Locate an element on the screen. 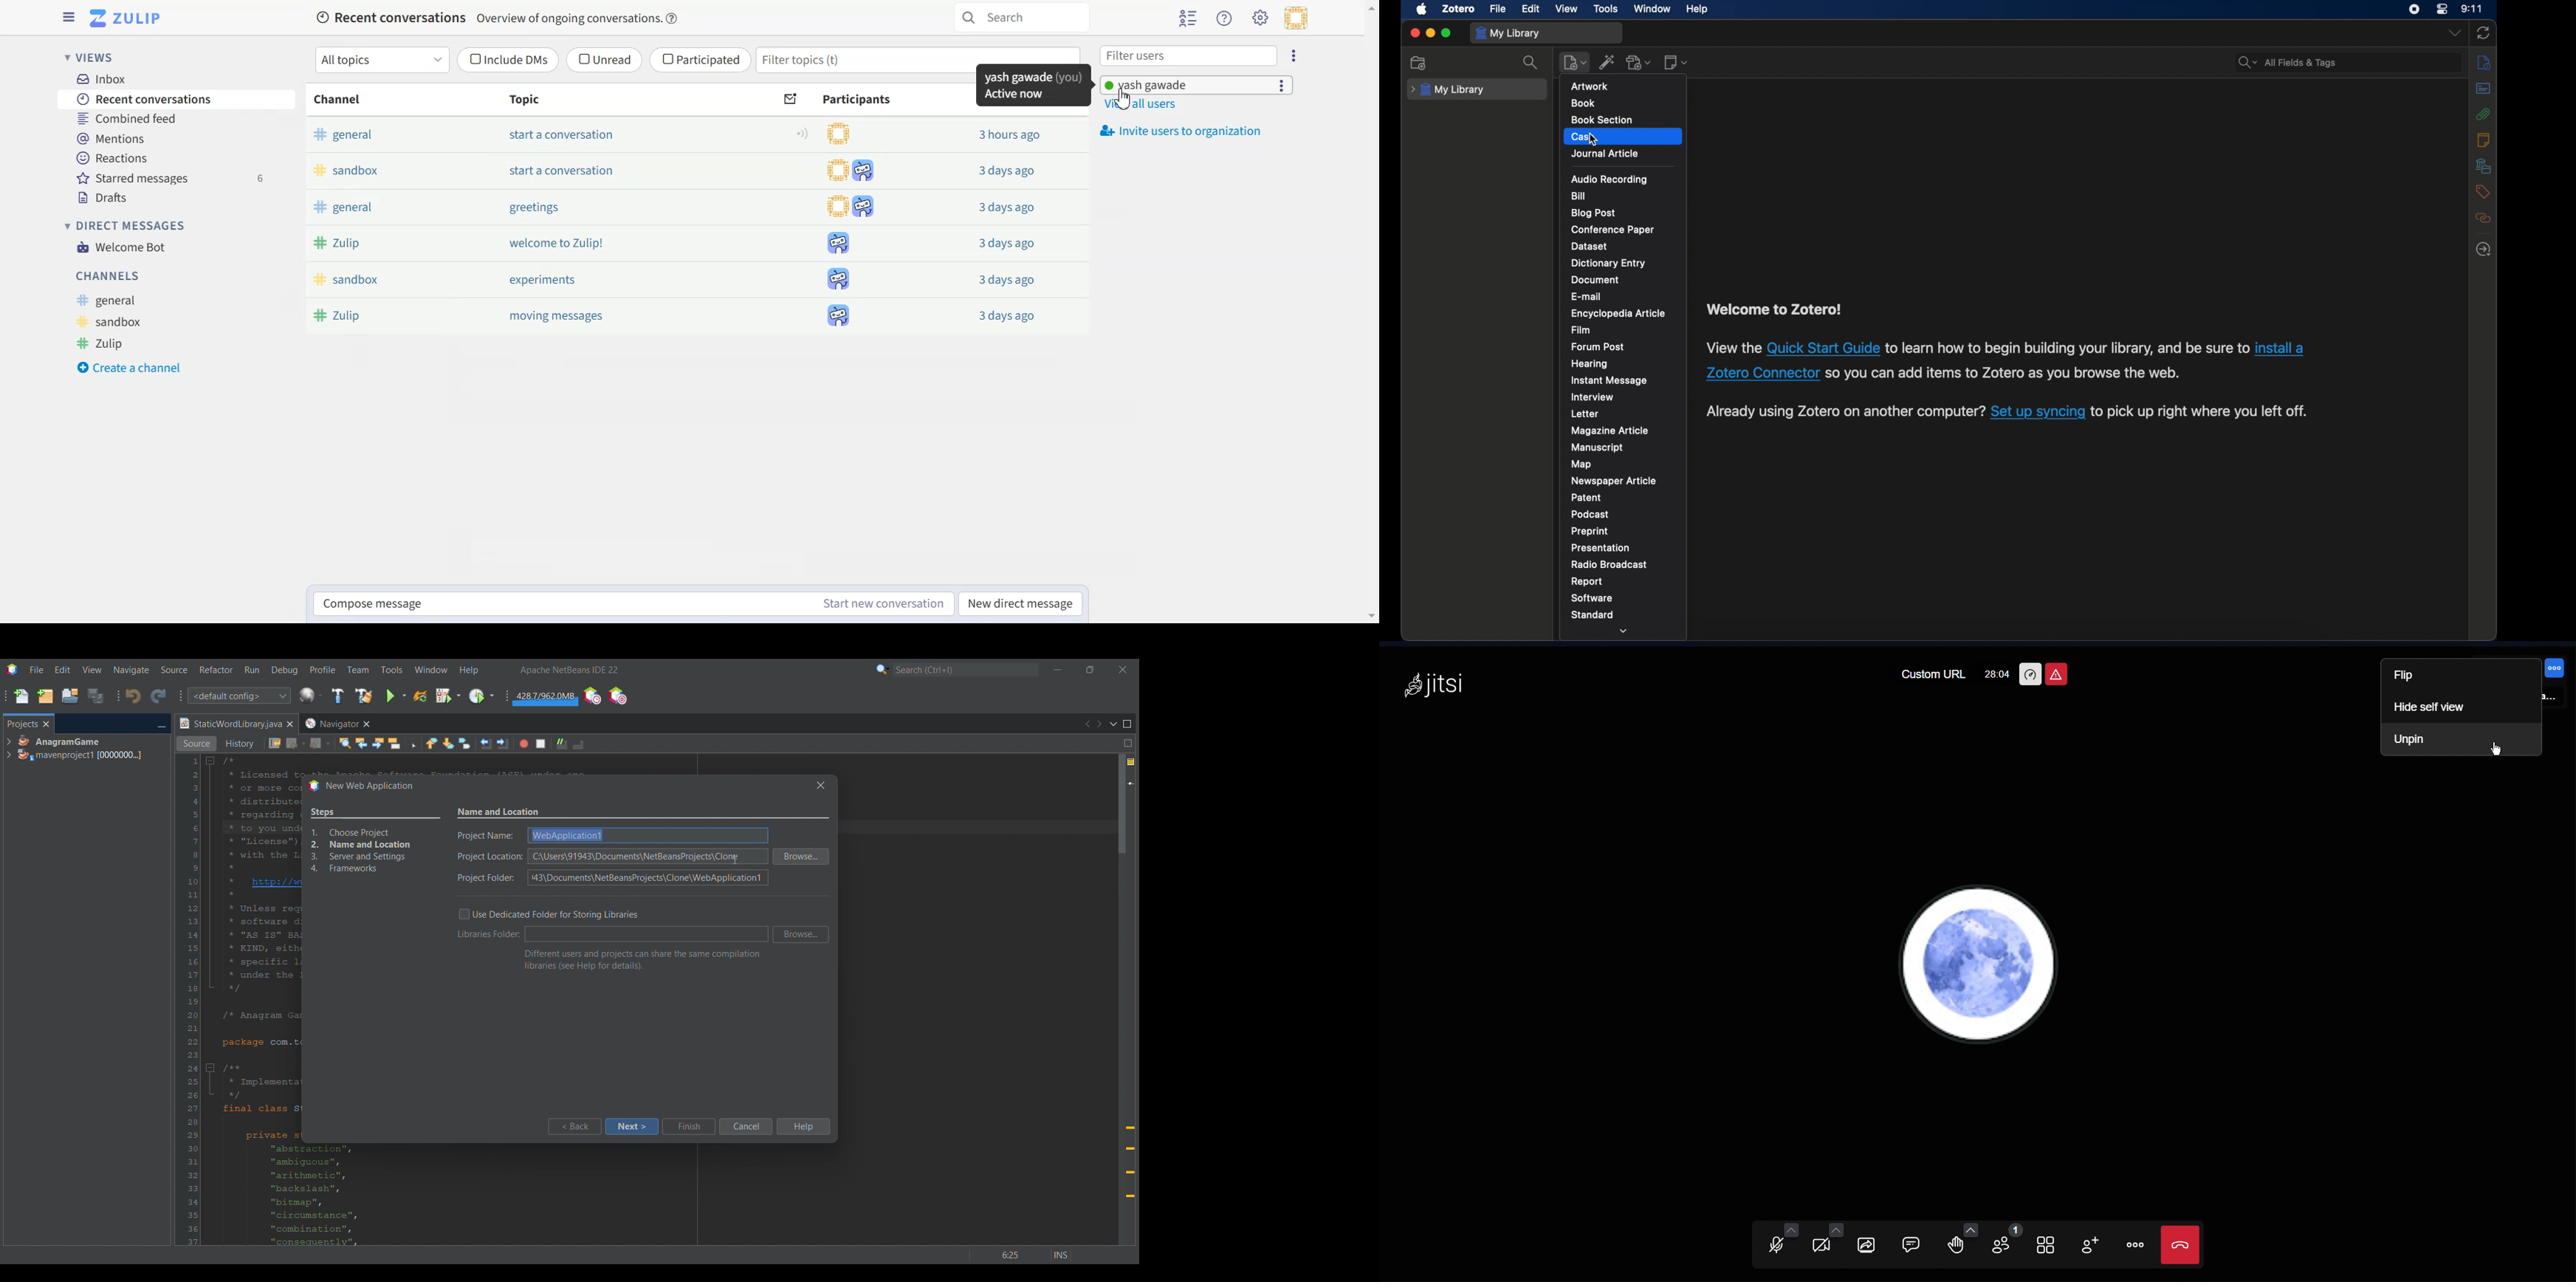 The width and height of the screenshot is (2576, 1288). Reactions is located at coordinates (112, 160).